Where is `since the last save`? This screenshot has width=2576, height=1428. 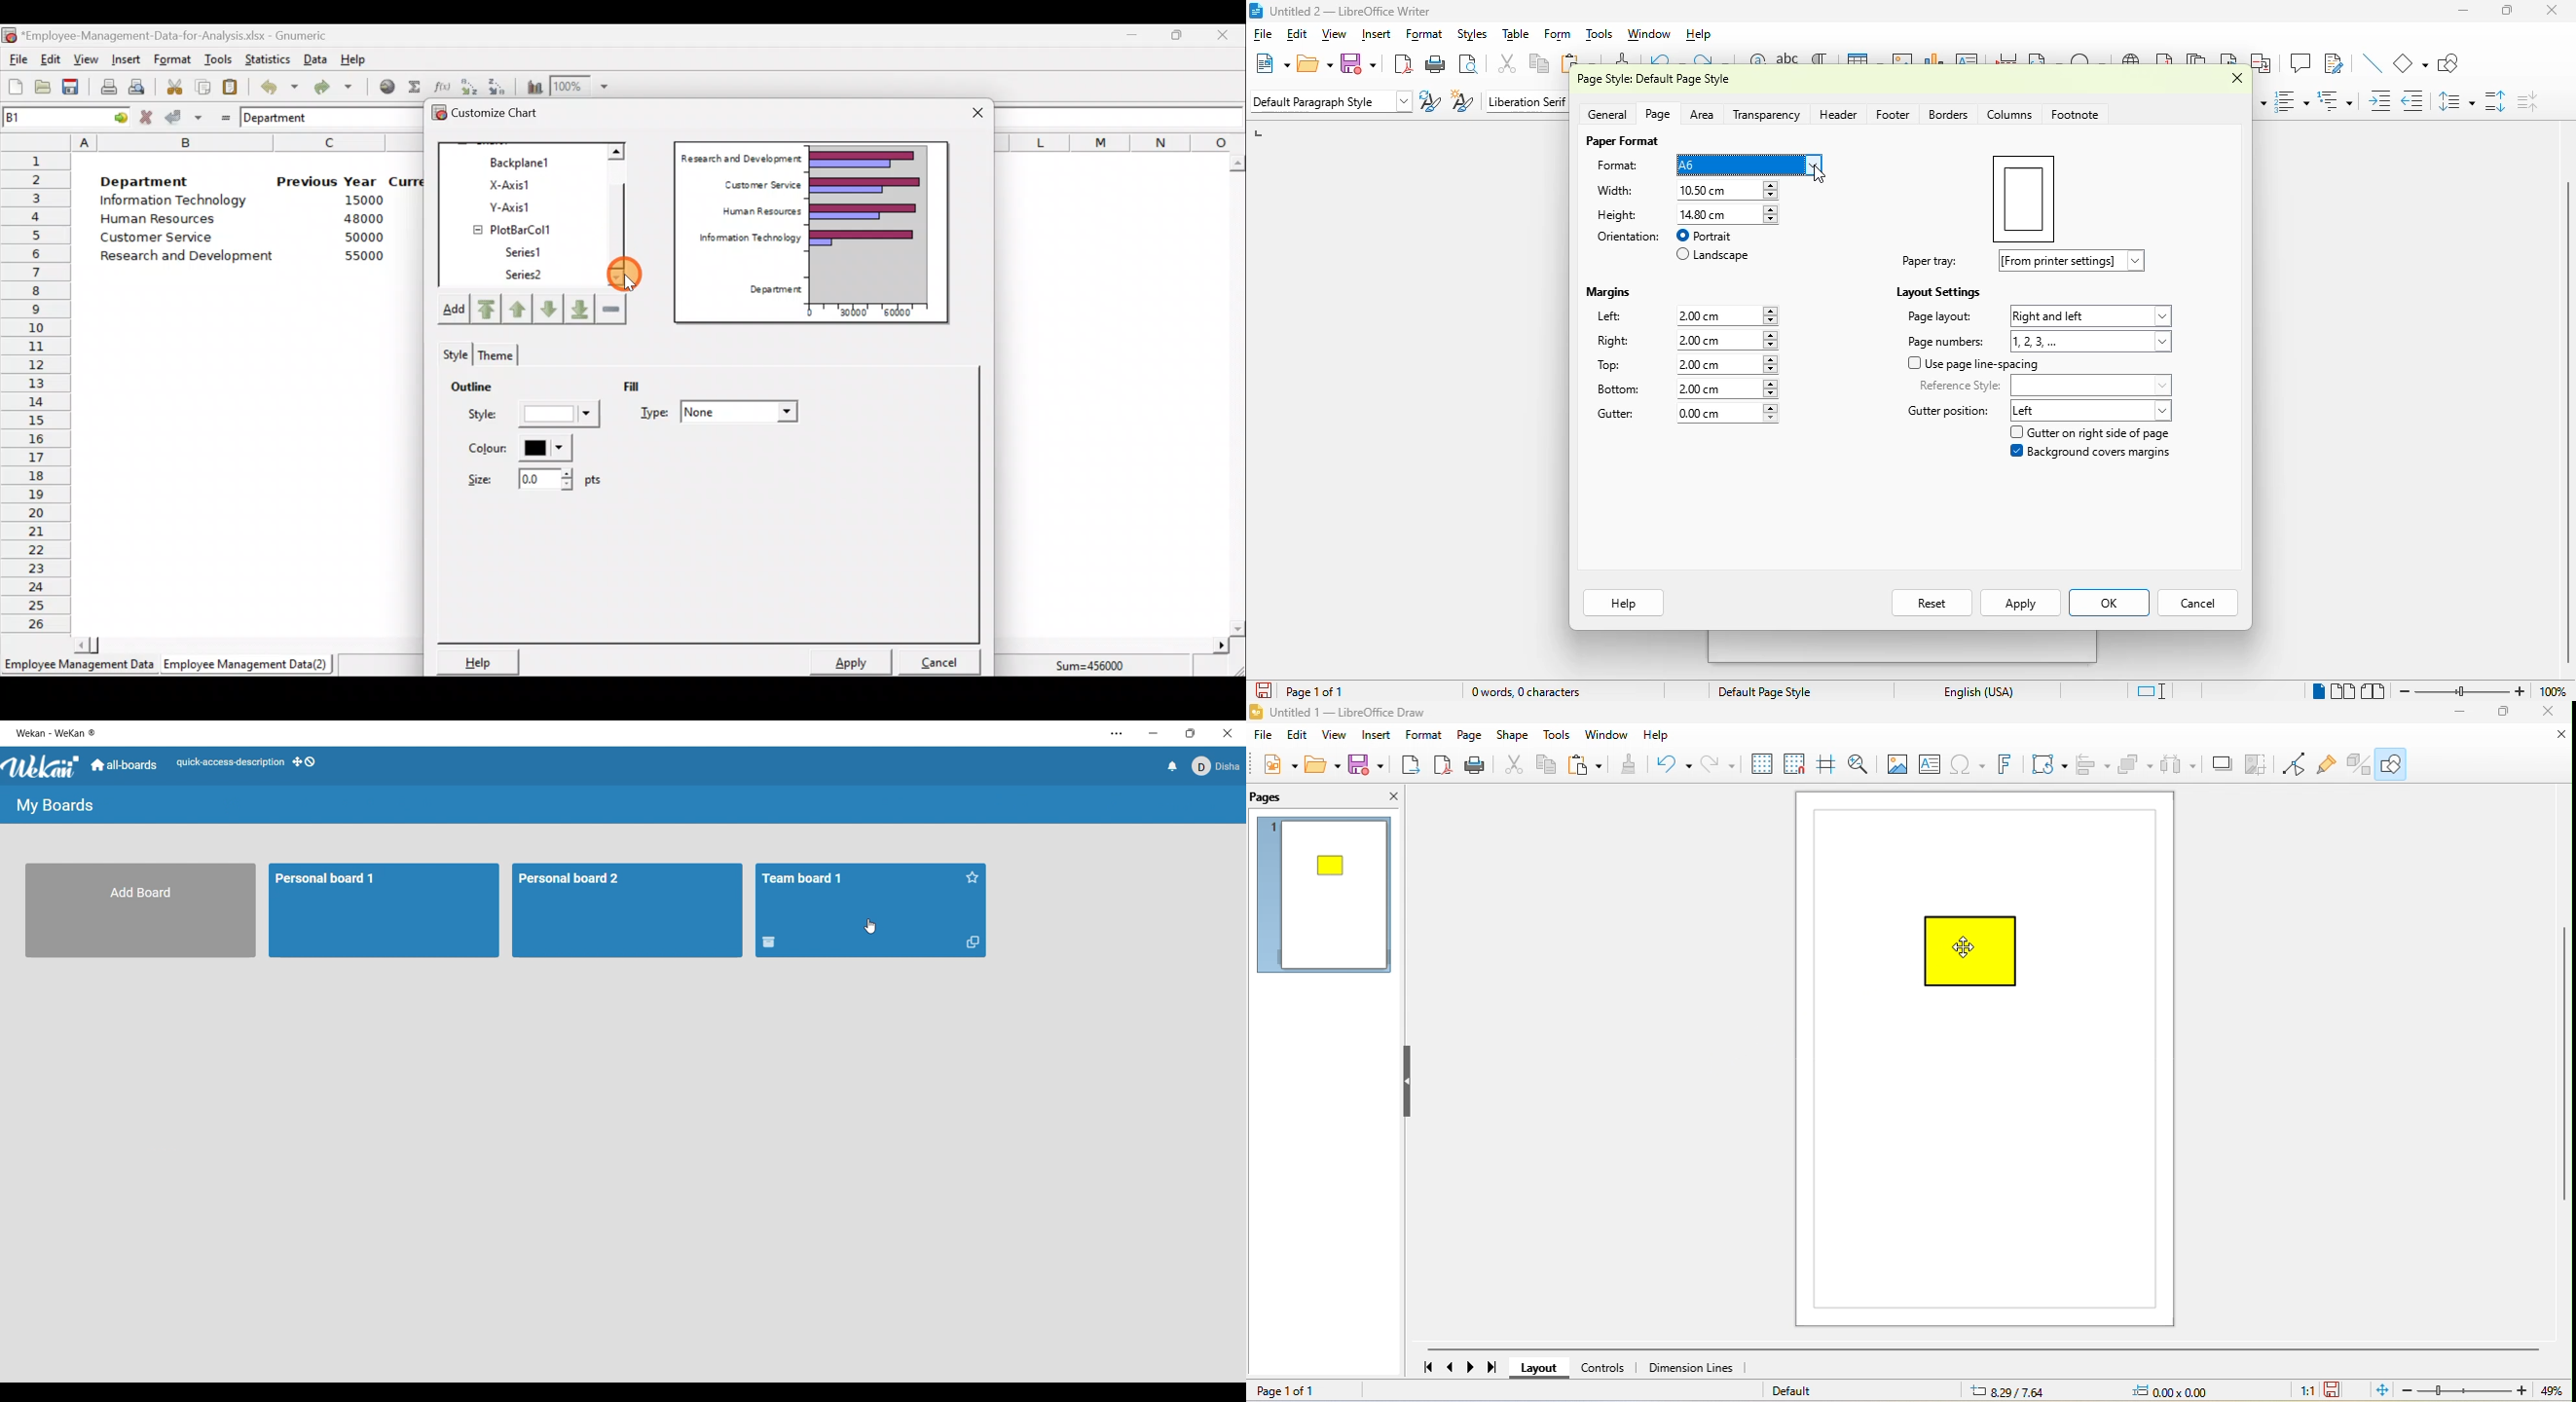
since the last save is located at coordinates (2336, 1390).